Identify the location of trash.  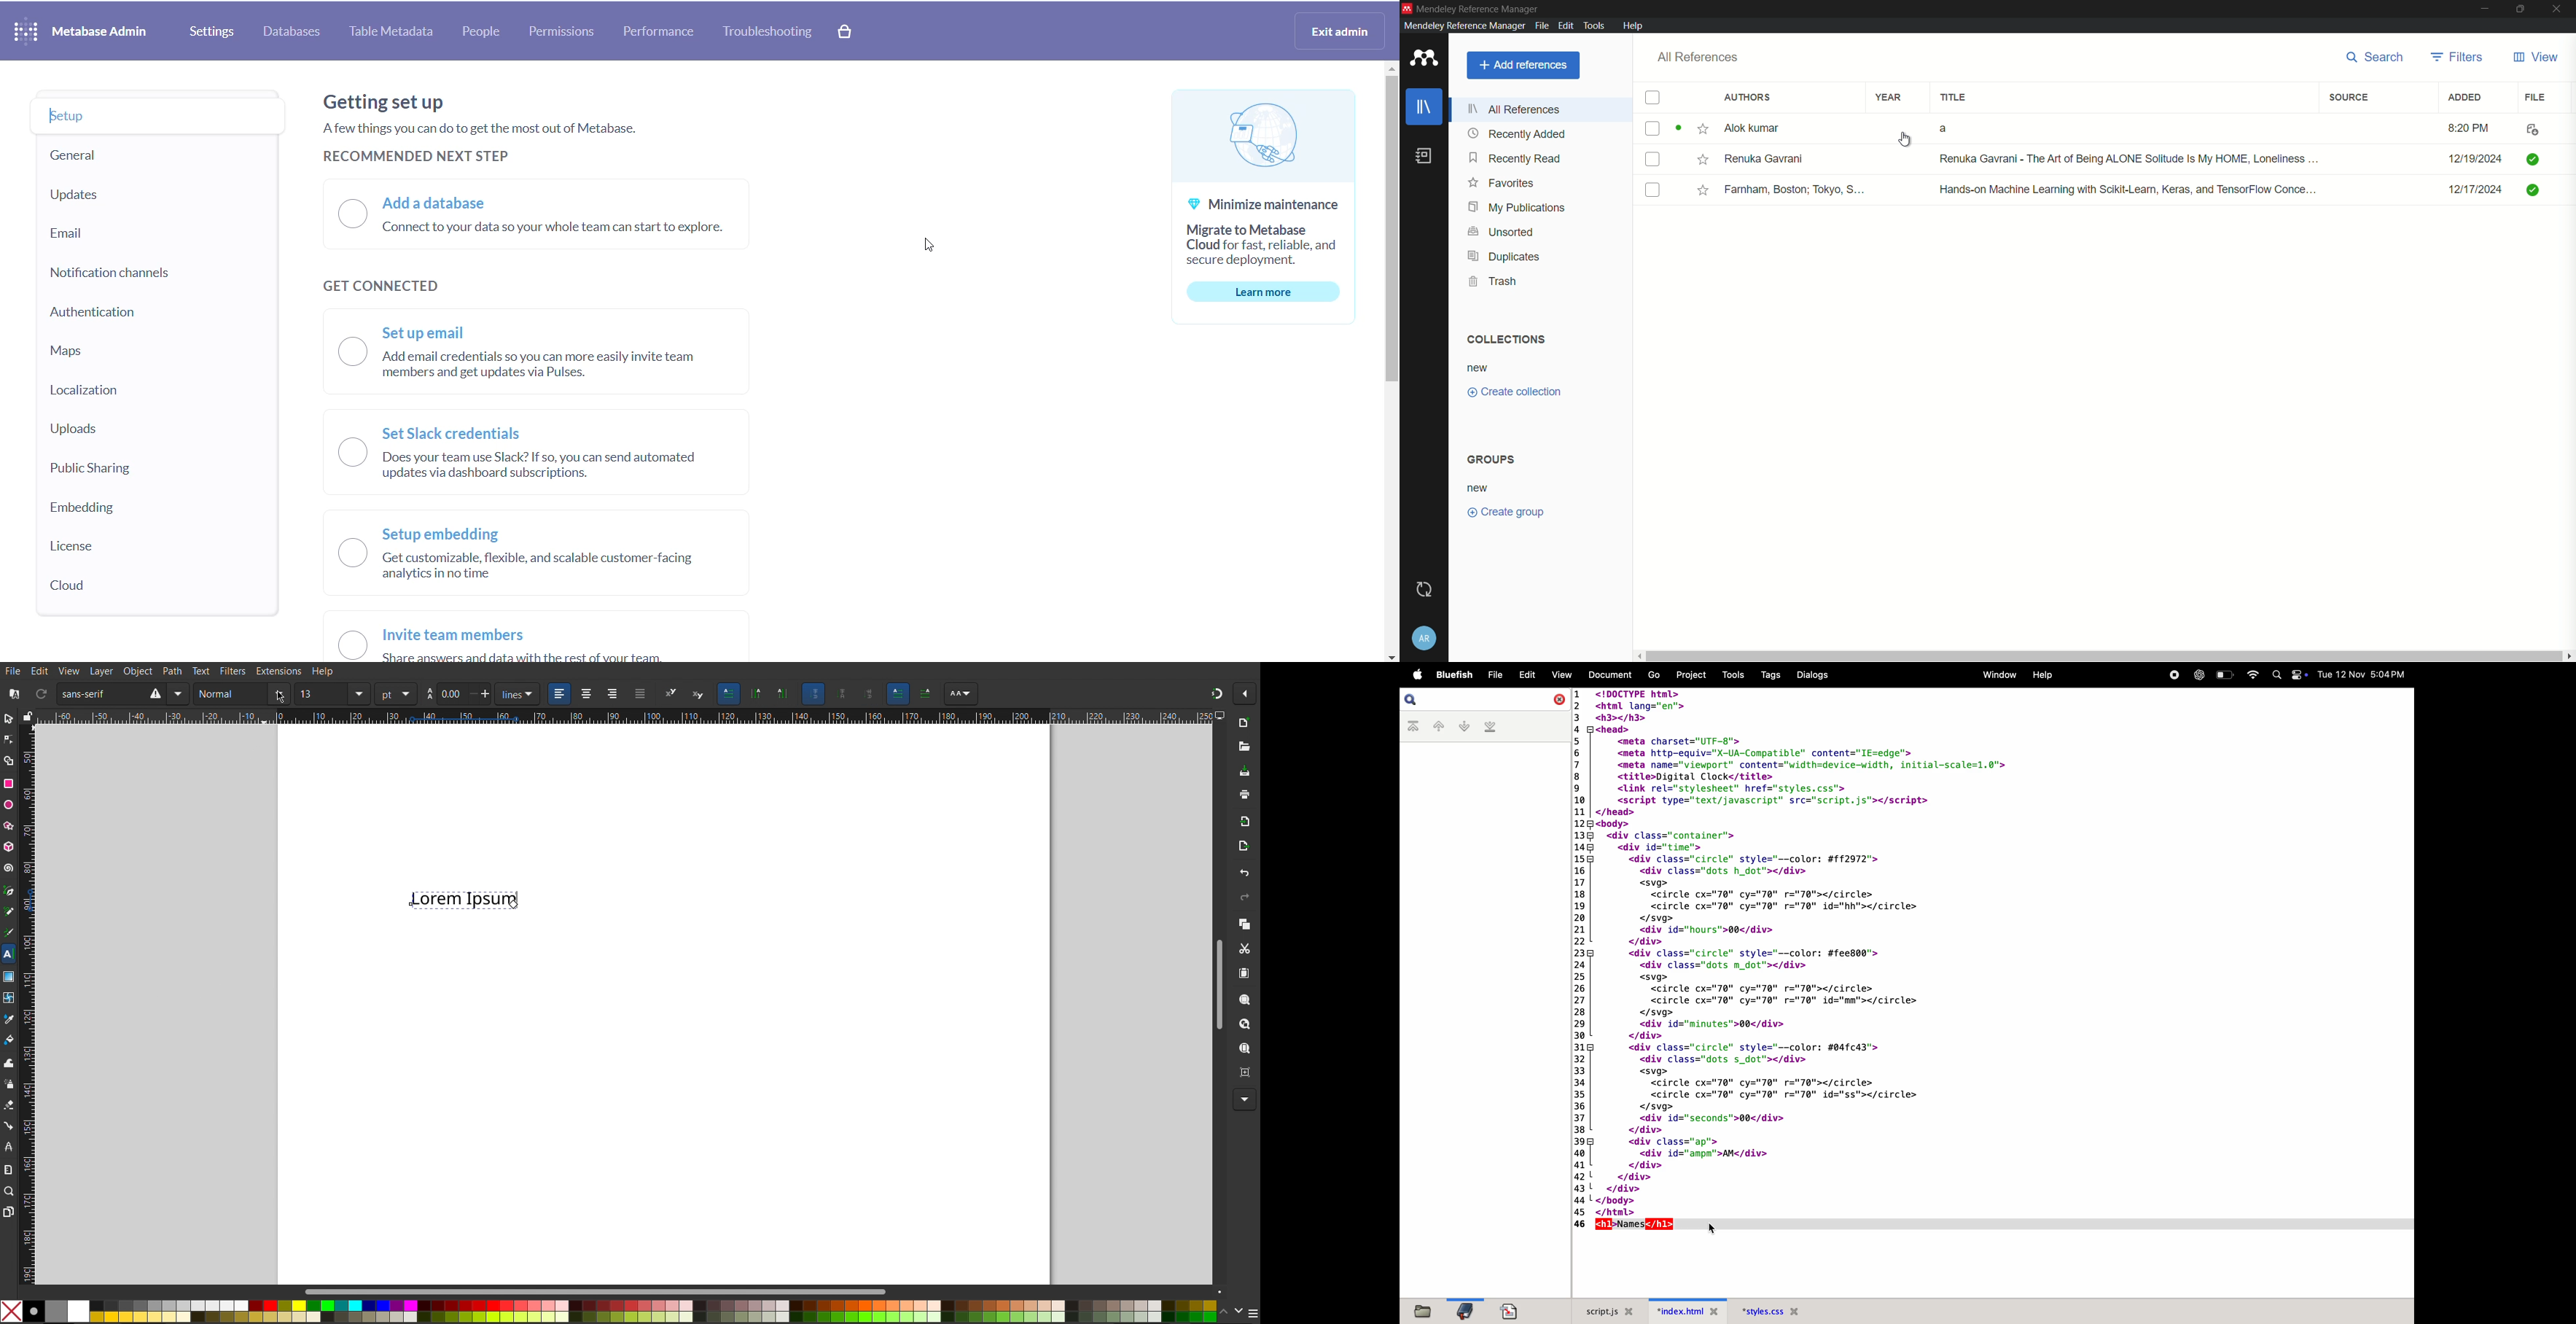
(1494, 281).